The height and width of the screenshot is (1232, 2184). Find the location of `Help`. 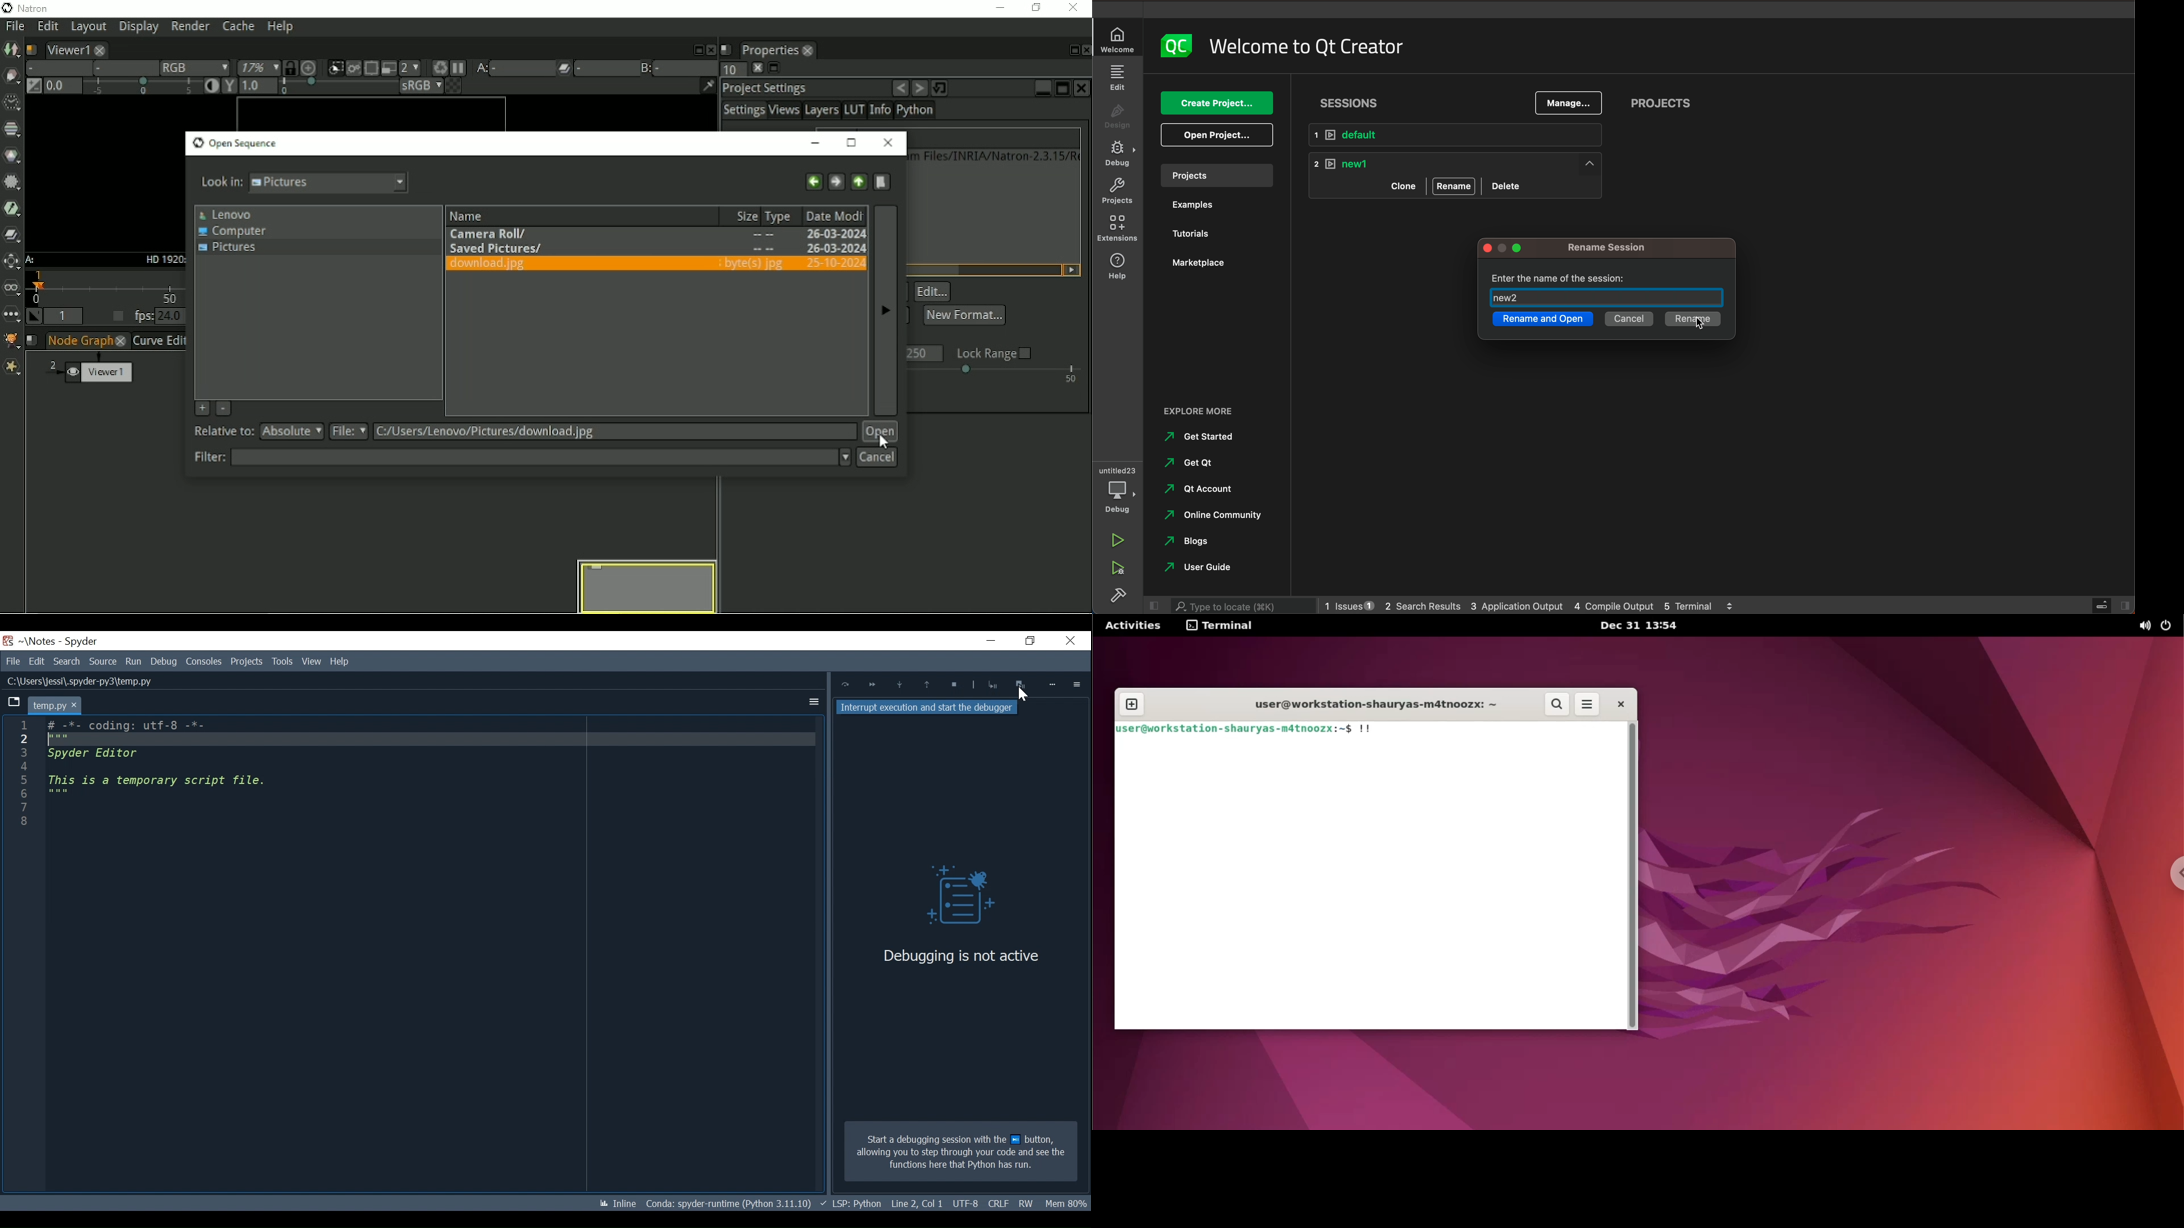

Help is located at coordinates (310, 662).